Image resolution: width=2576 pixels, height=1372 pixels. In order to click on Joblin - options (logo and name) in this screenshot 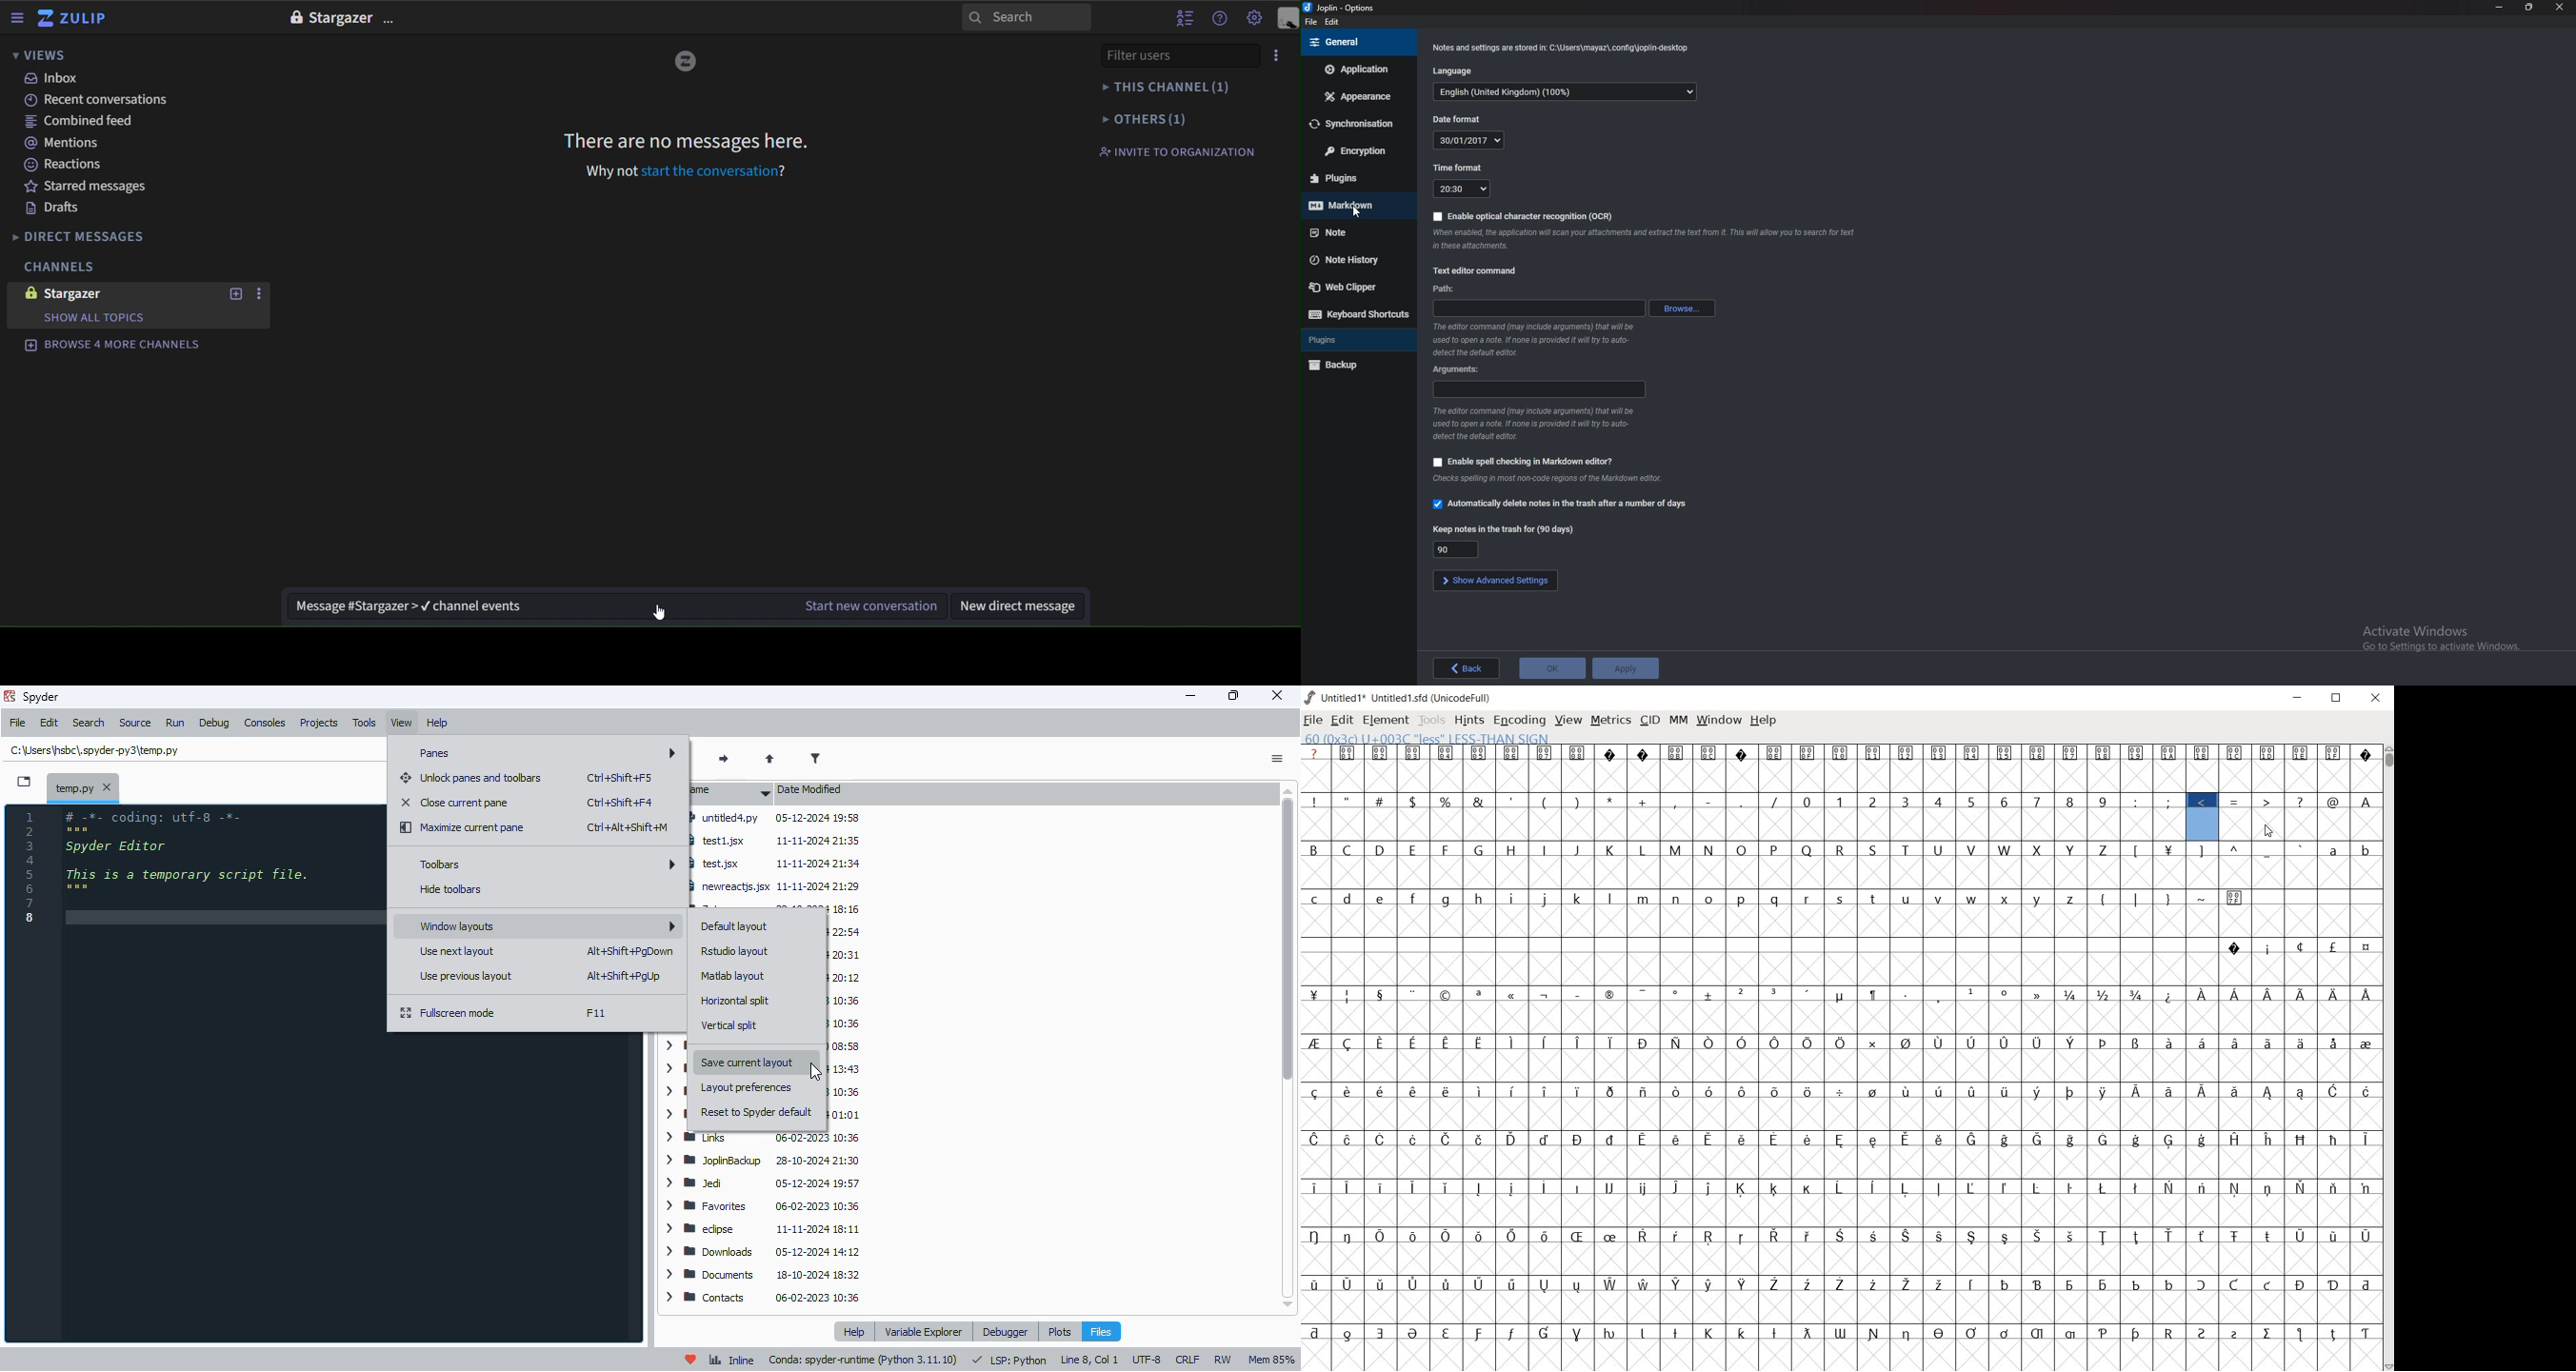, I will do `click(1337, 8)`.